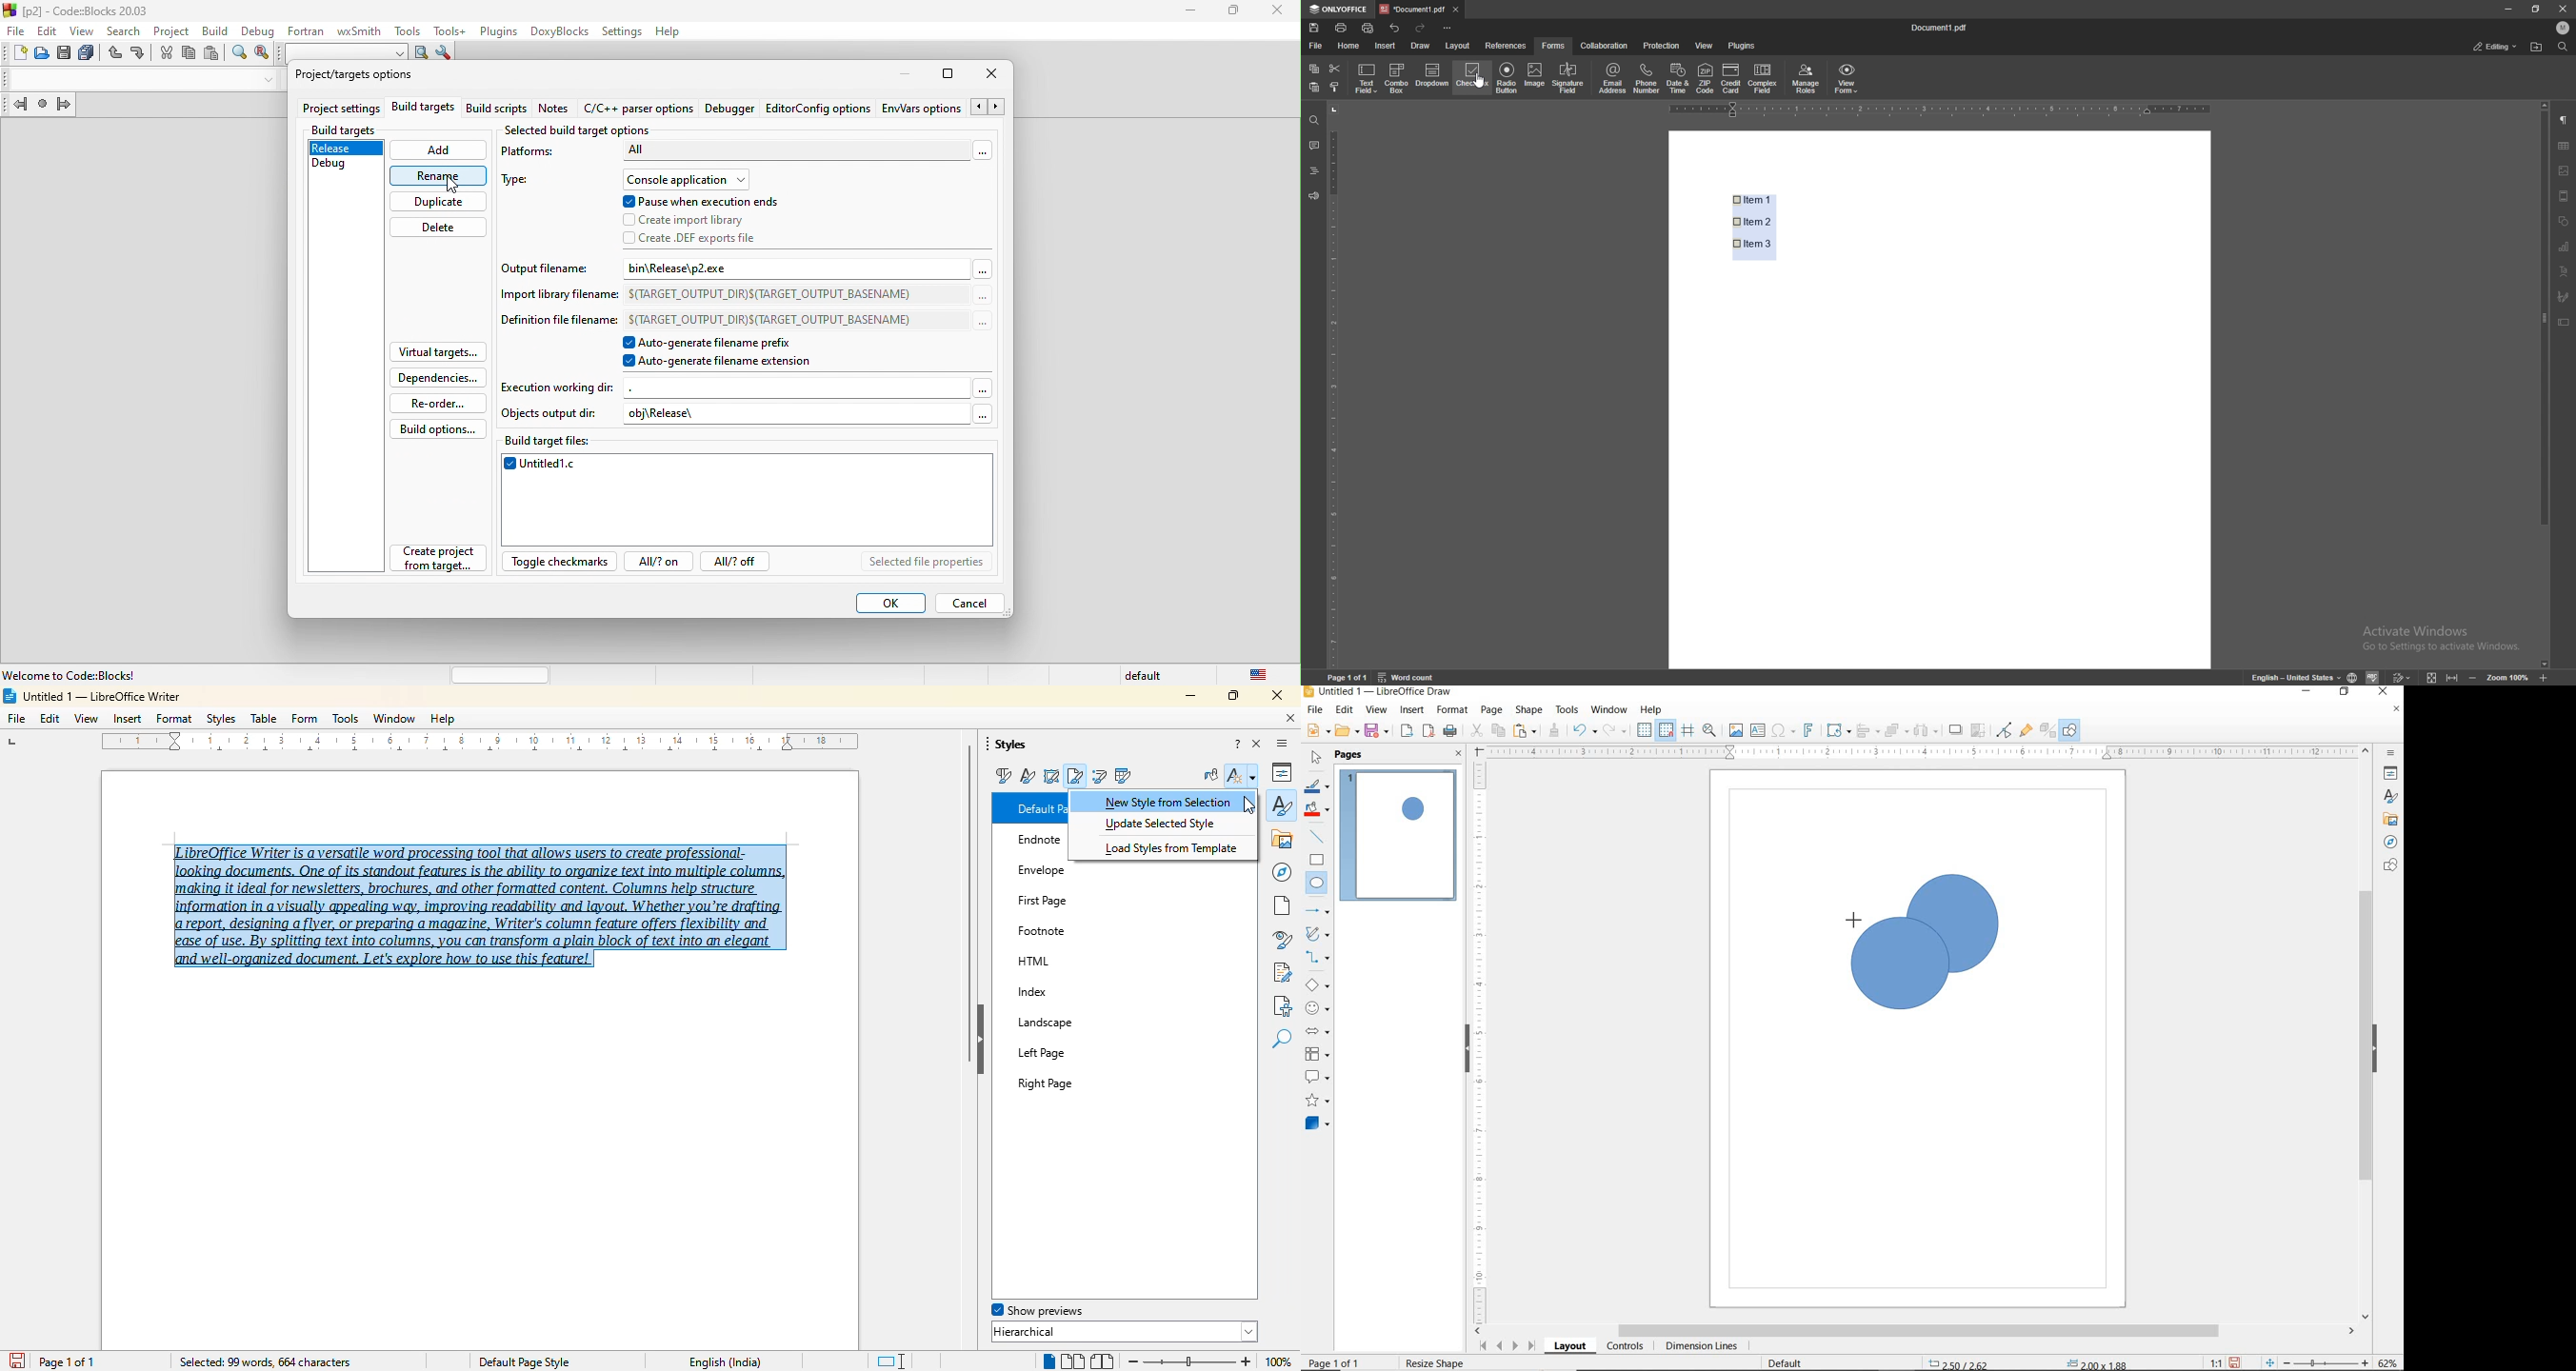 Image resolution: width=2576 pixels, height=1372 pixels. Describe the element at coordinates (2005, 730) in the screenshot. I see `TOGGLE POINT EDIT MODE` at that location.